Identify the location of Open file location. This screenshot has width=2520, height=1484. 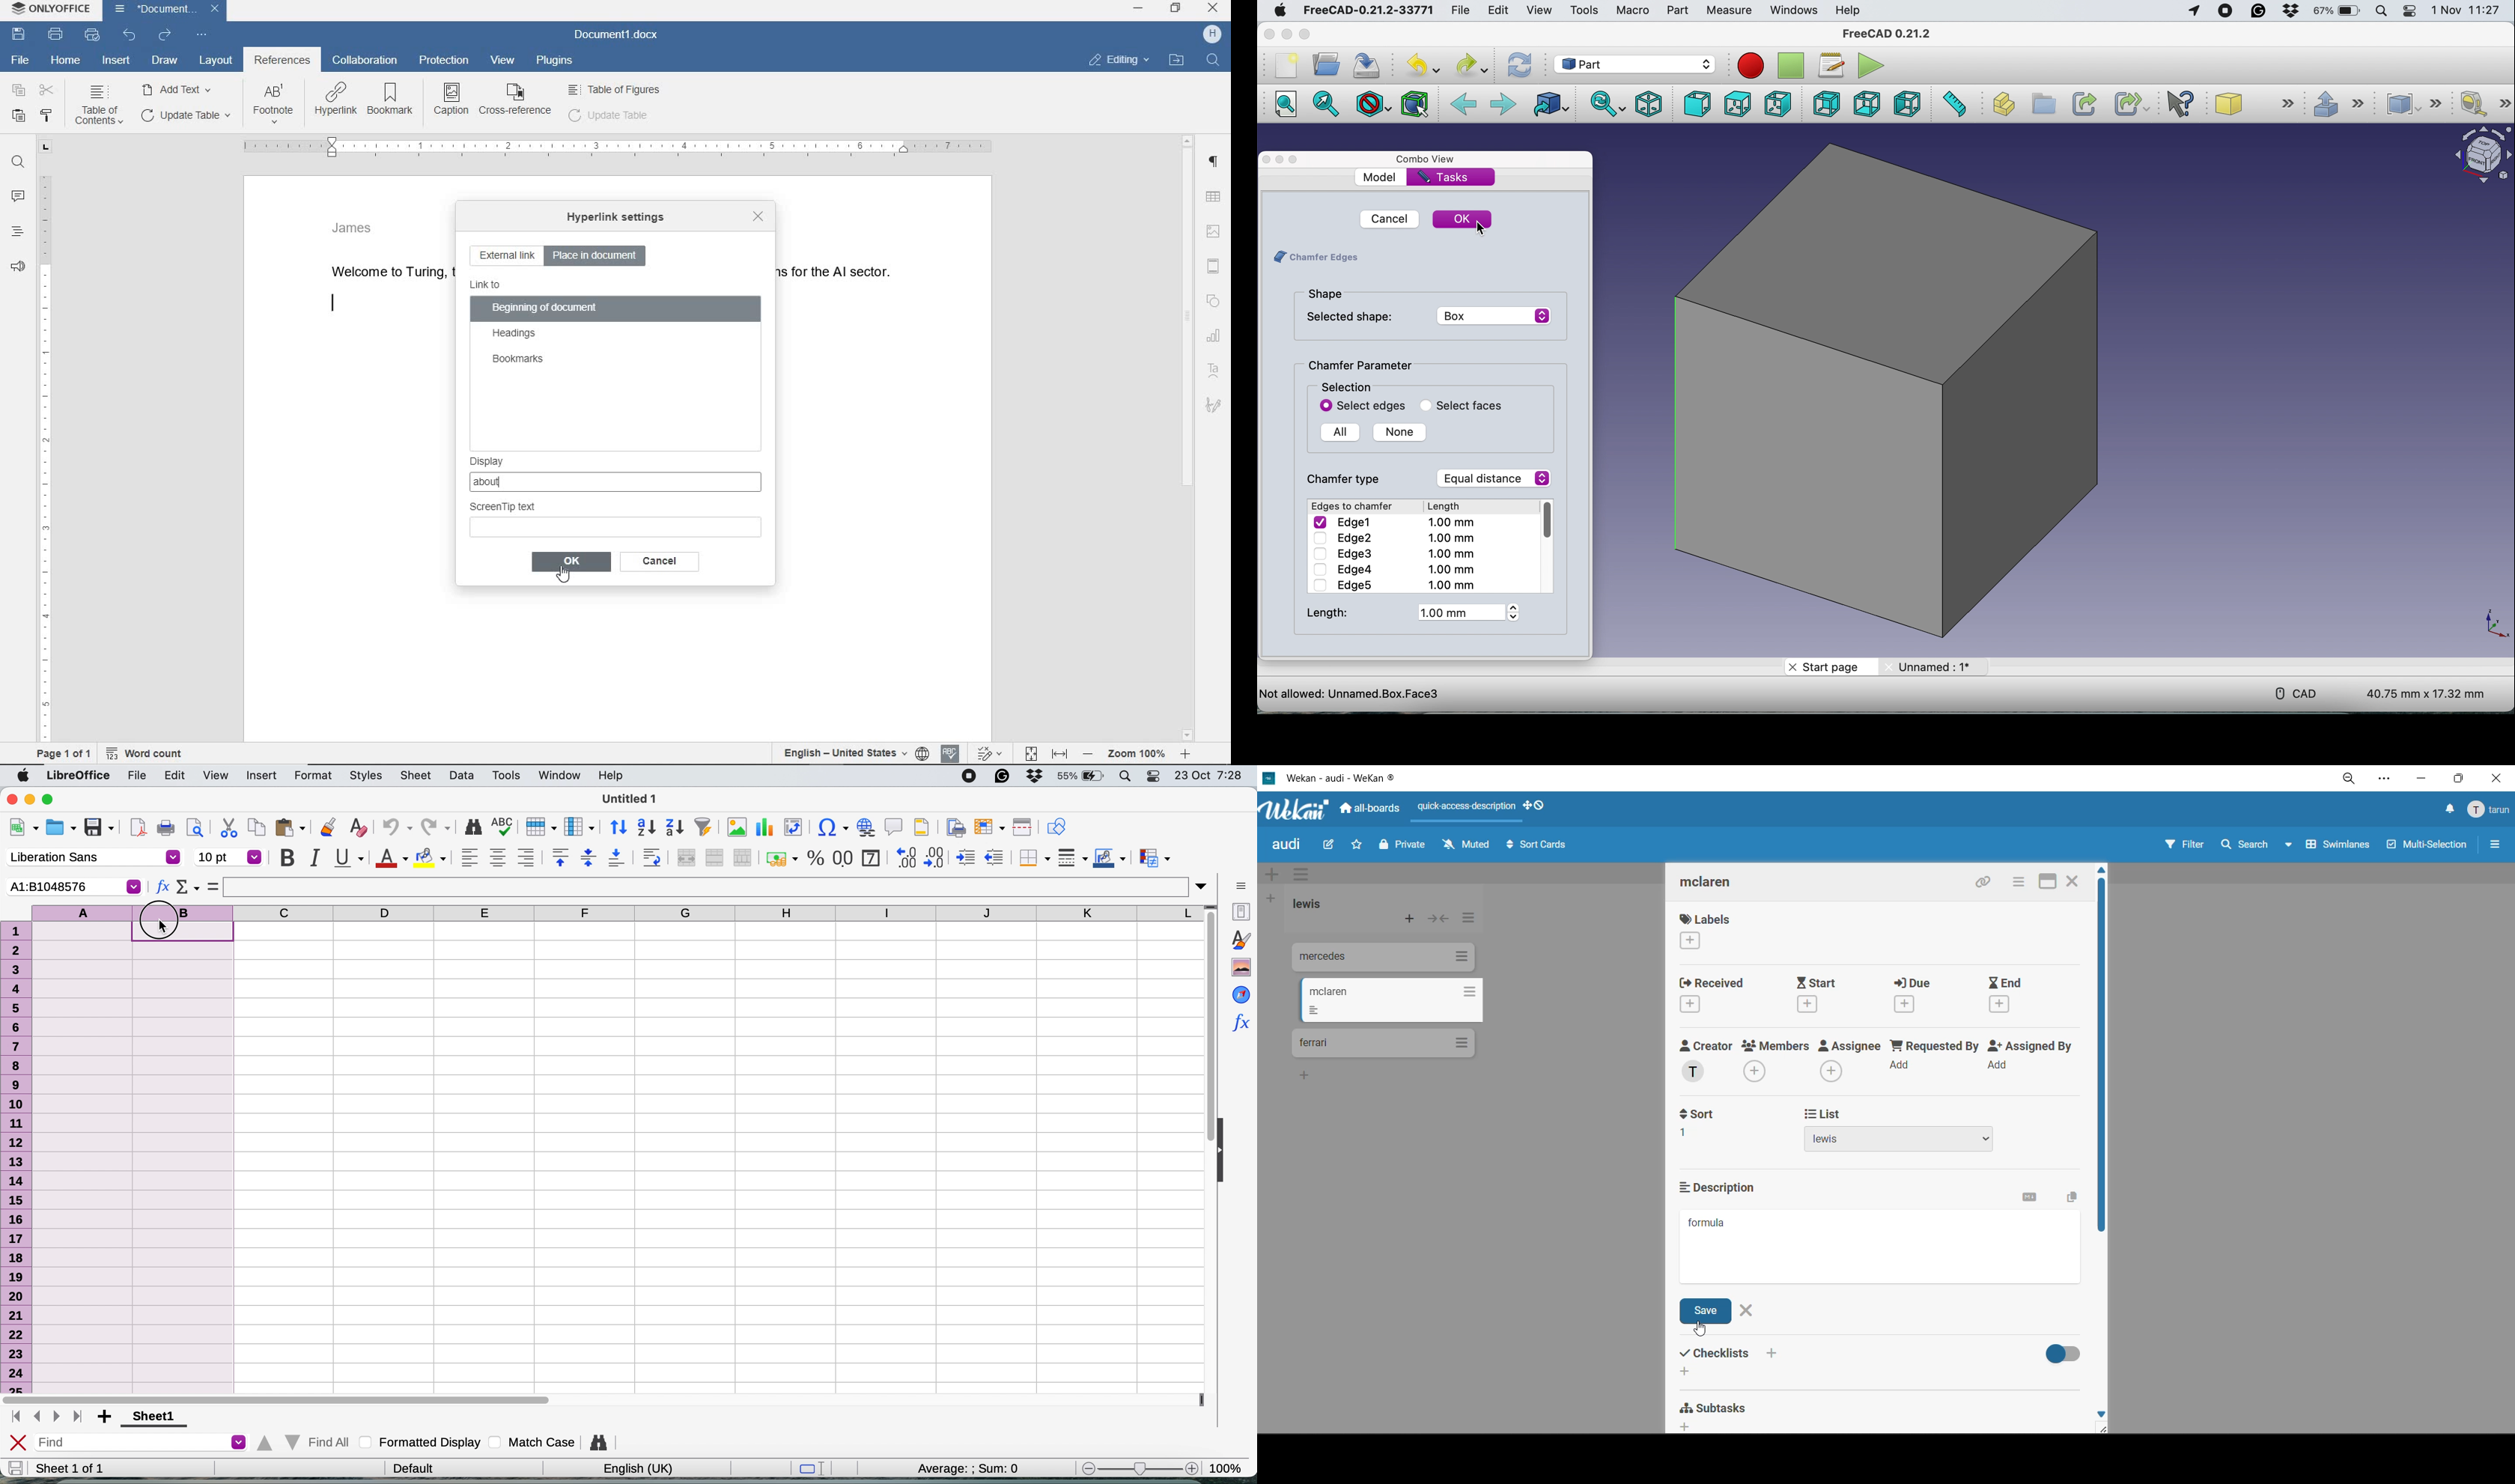
(1182, 57).